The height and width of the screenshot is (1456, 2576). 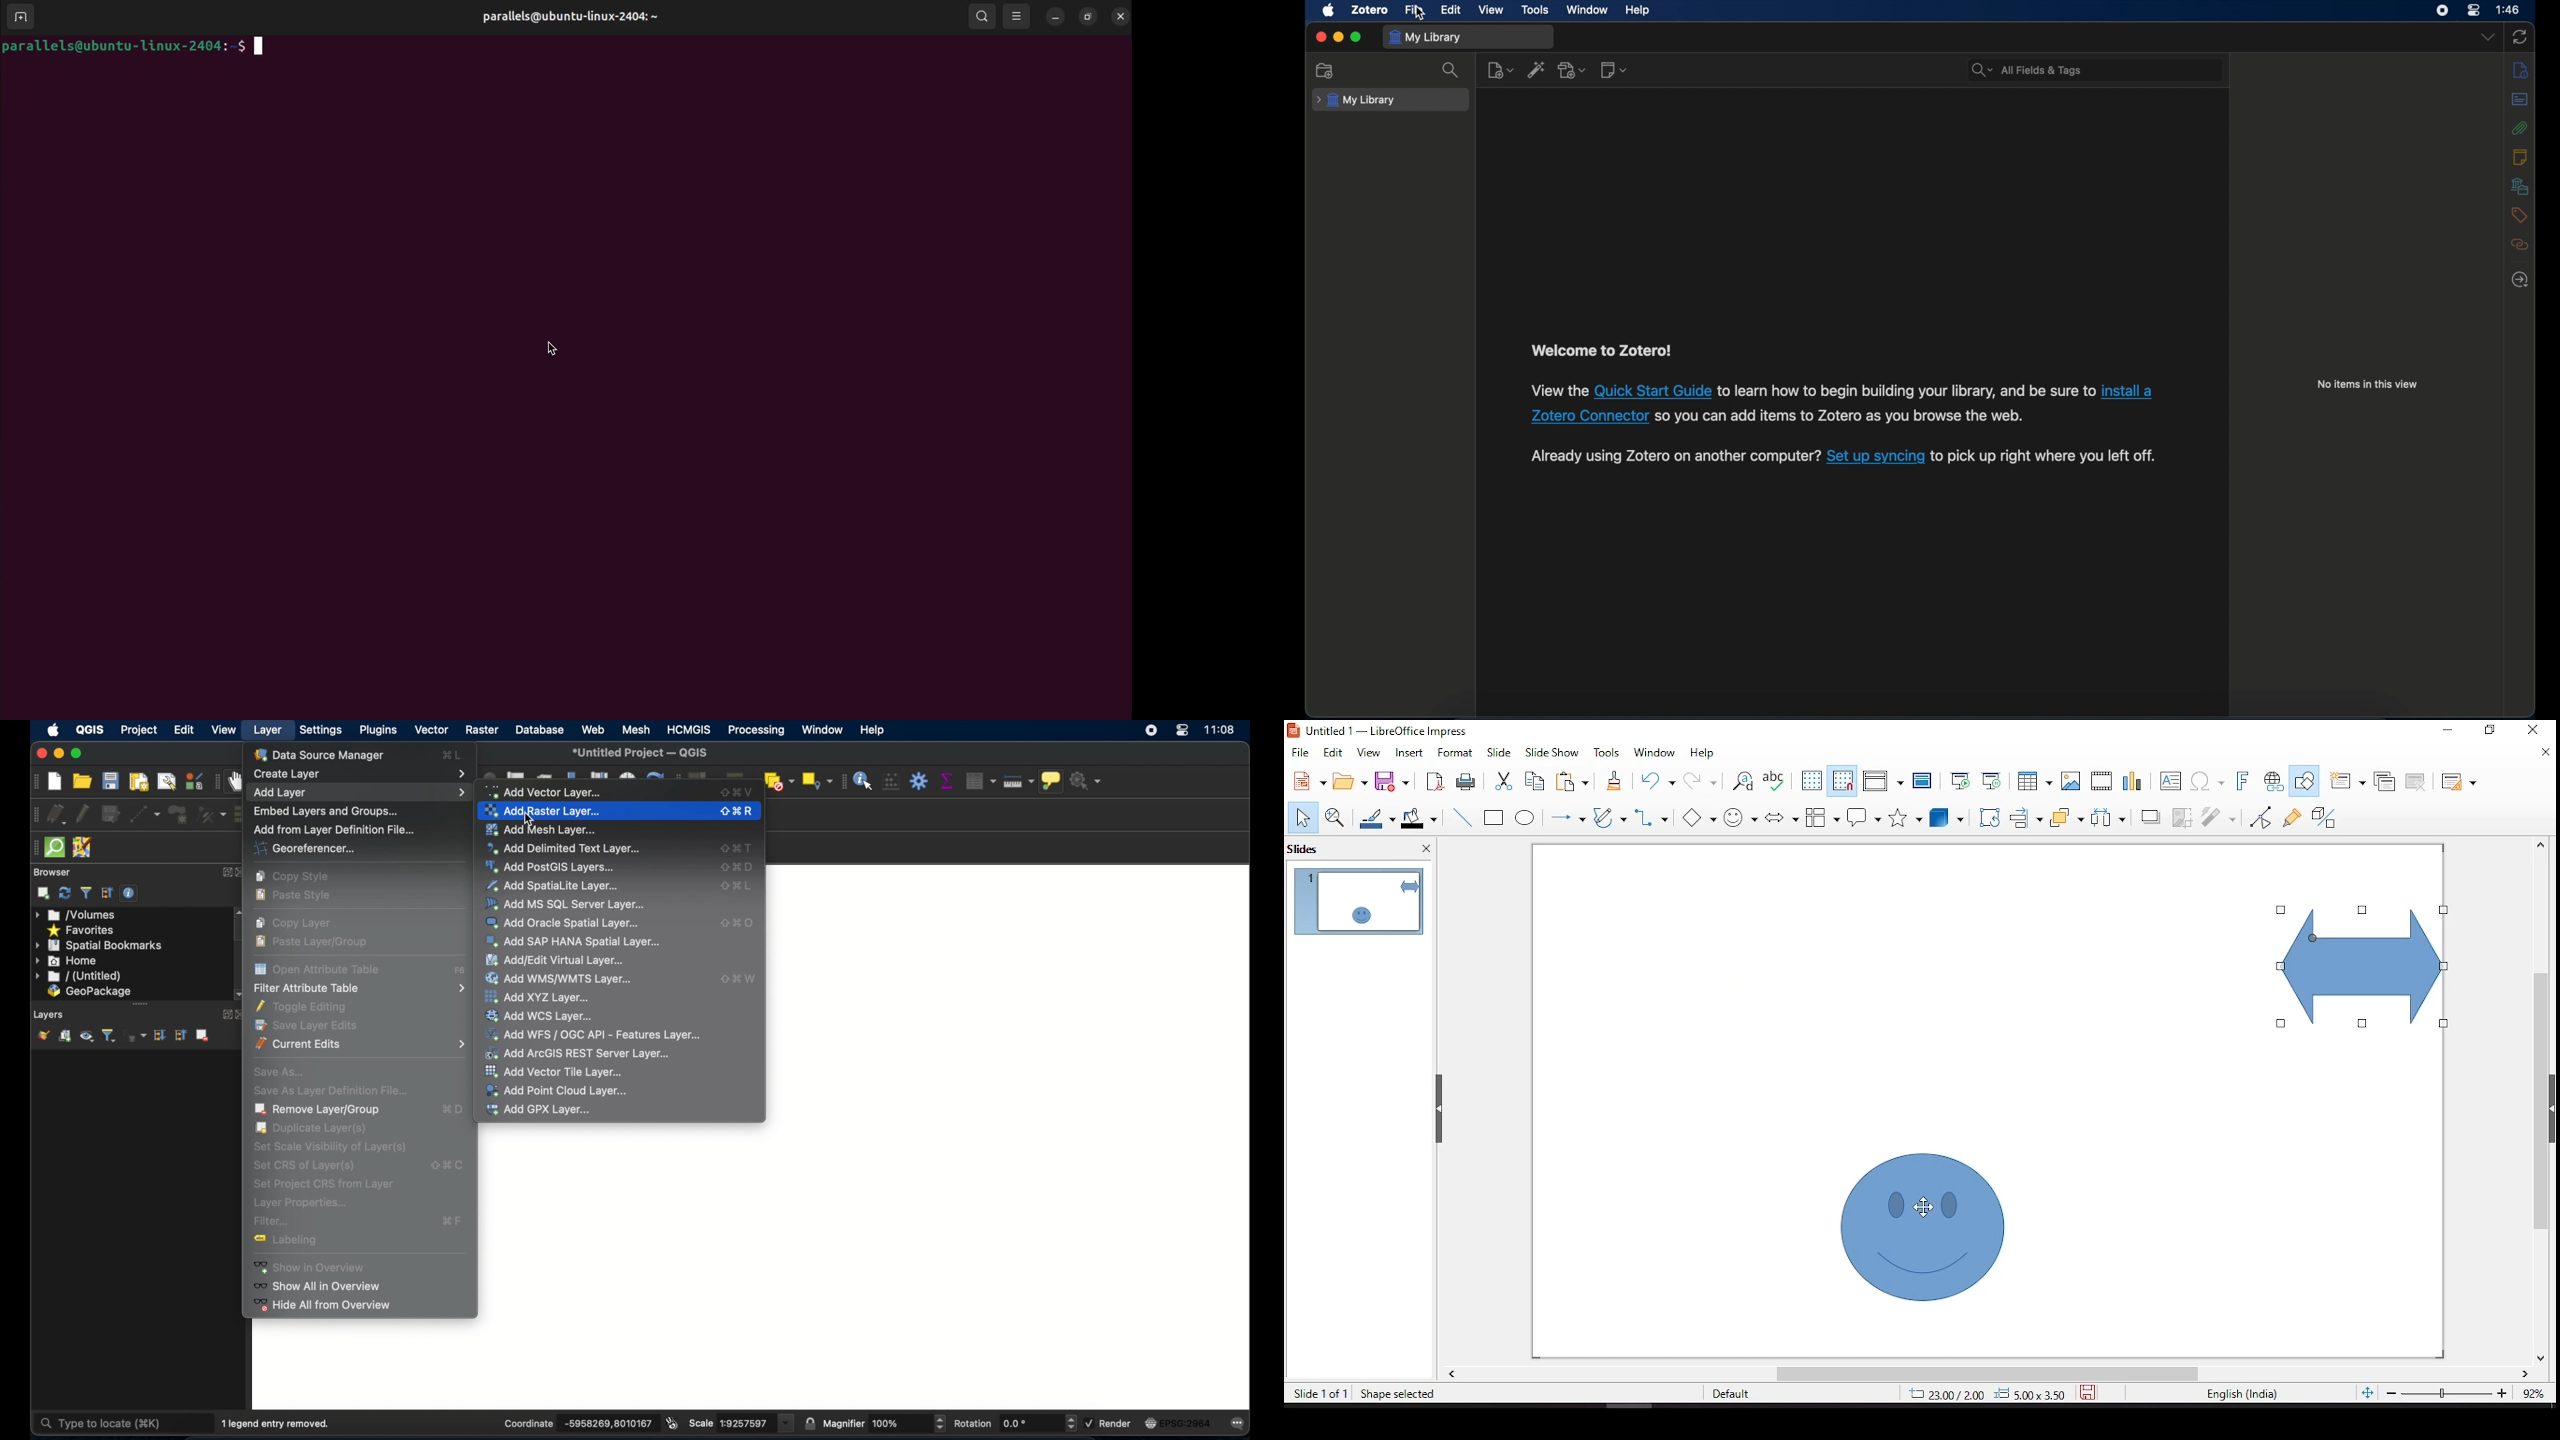 What do you see at coordinates (1337, 37) in the screenshot?
I see `minimize` at bounding box center [1337, 37].